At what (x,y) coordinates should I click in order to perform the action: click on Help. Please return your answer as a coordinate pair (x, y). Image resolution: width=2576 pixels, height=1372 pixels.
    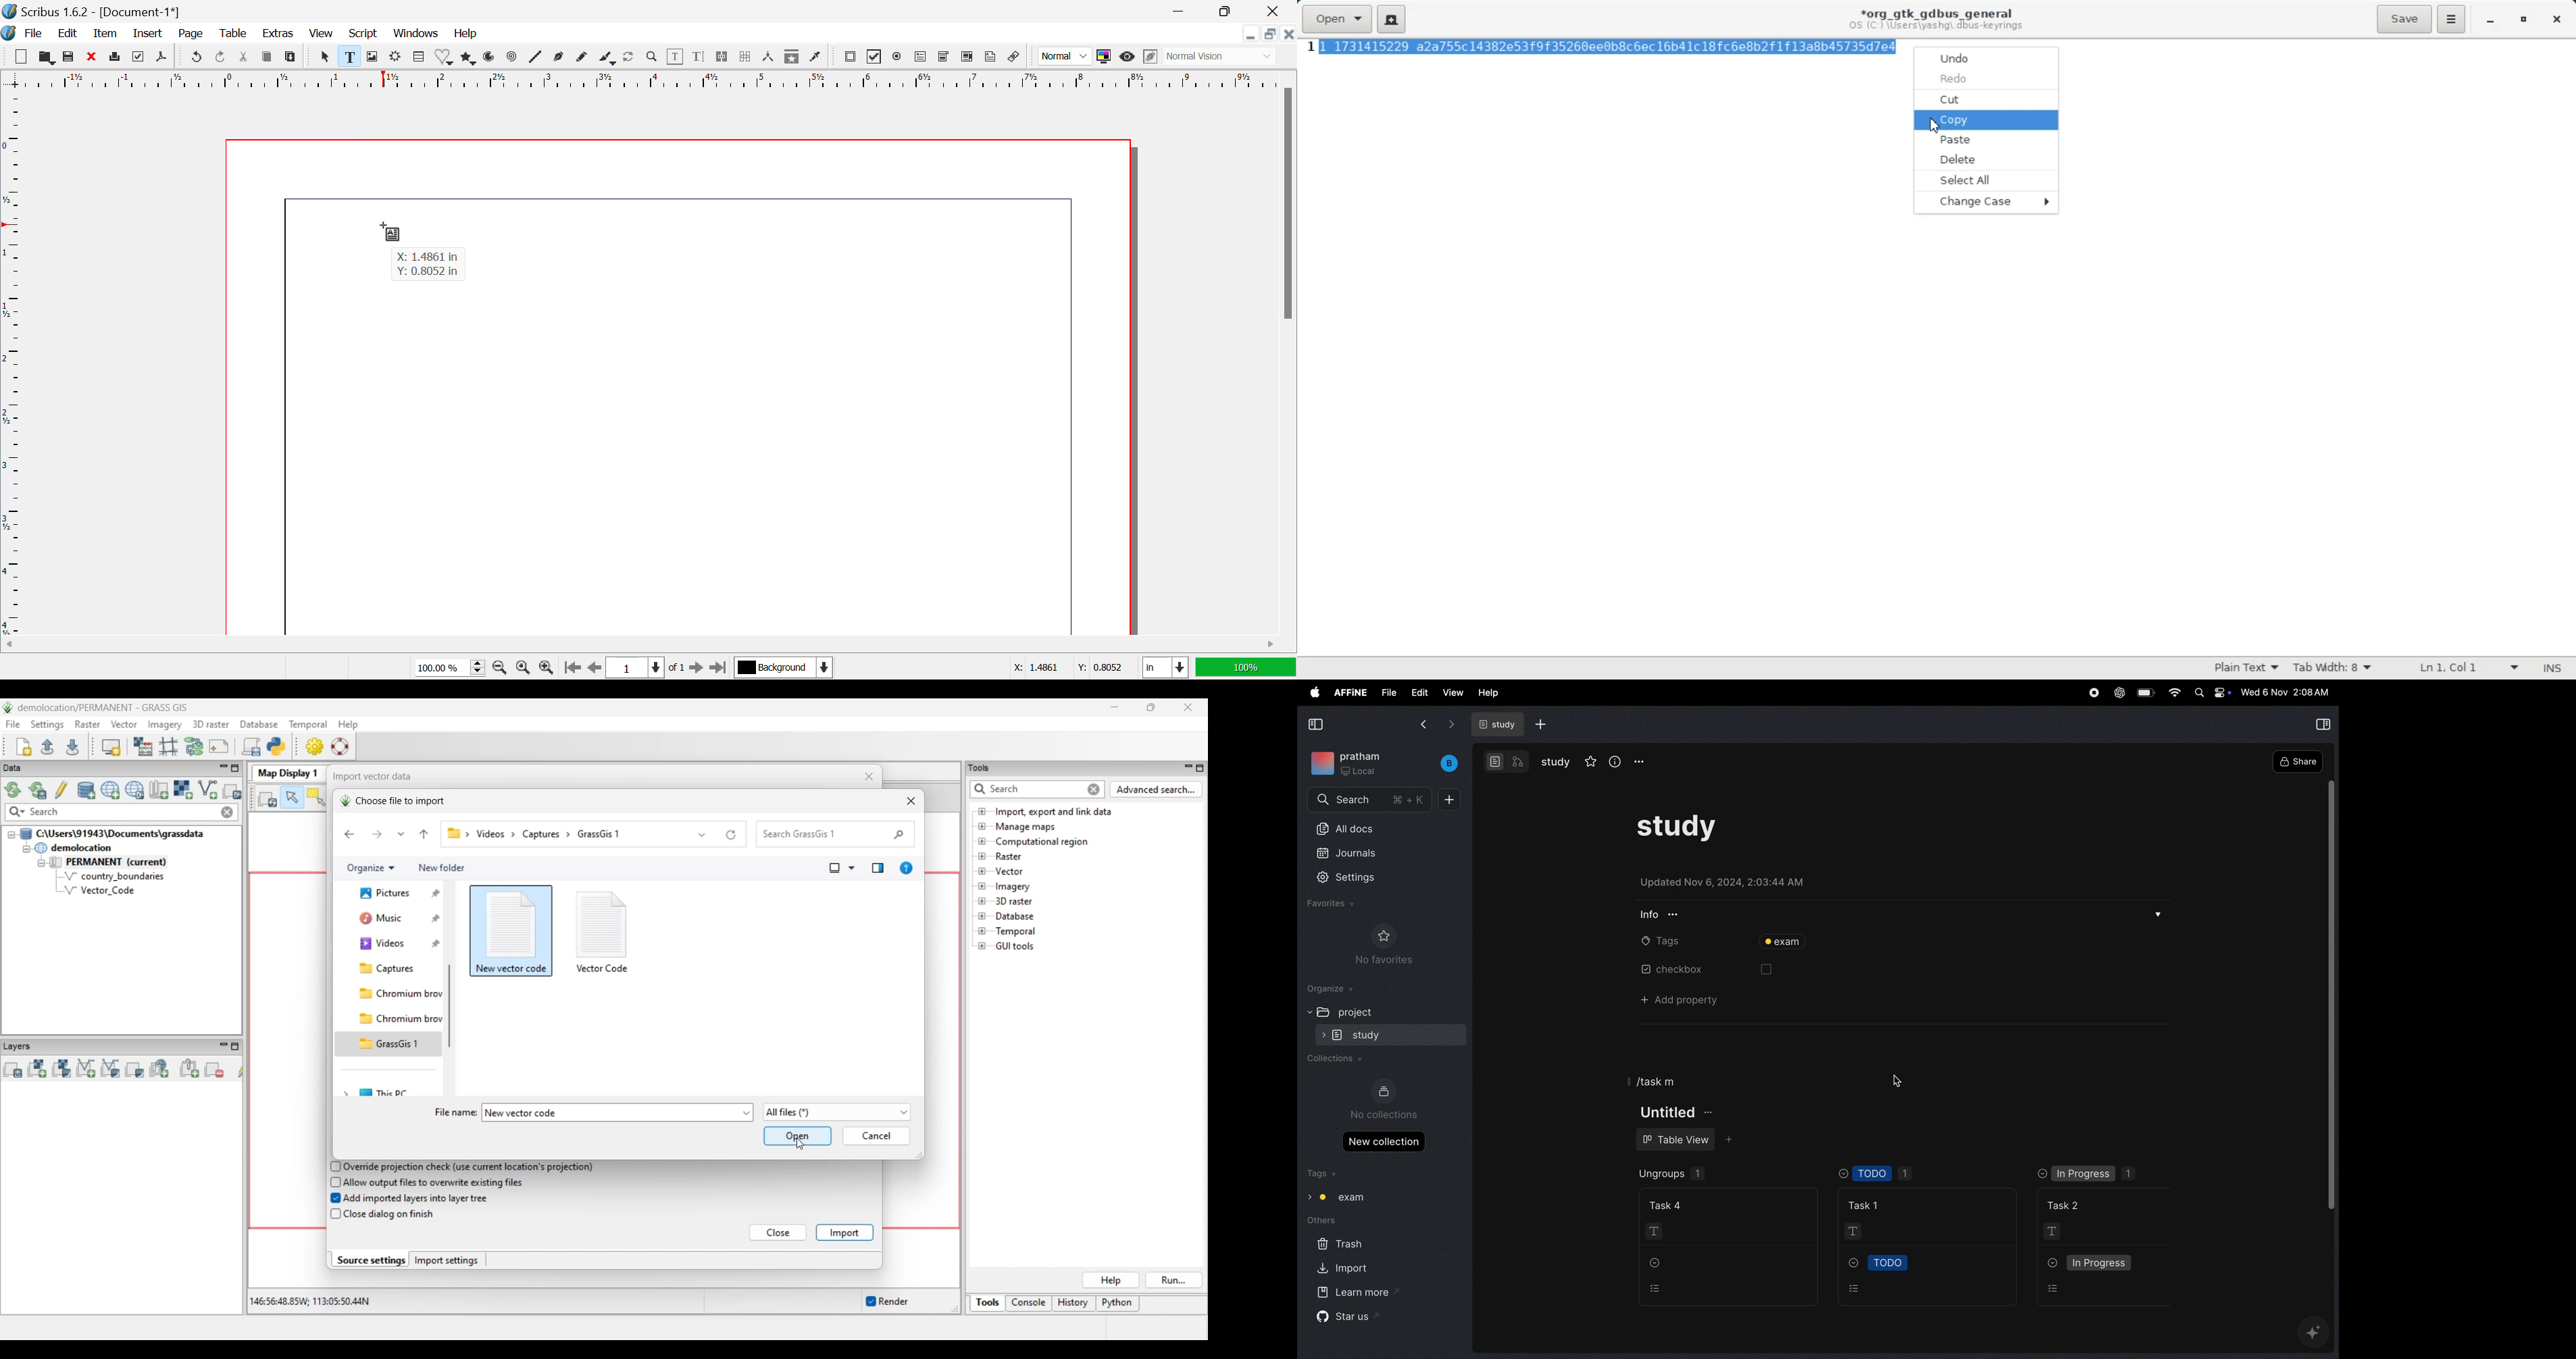
    Looking at the image, I should click on (465, 34).